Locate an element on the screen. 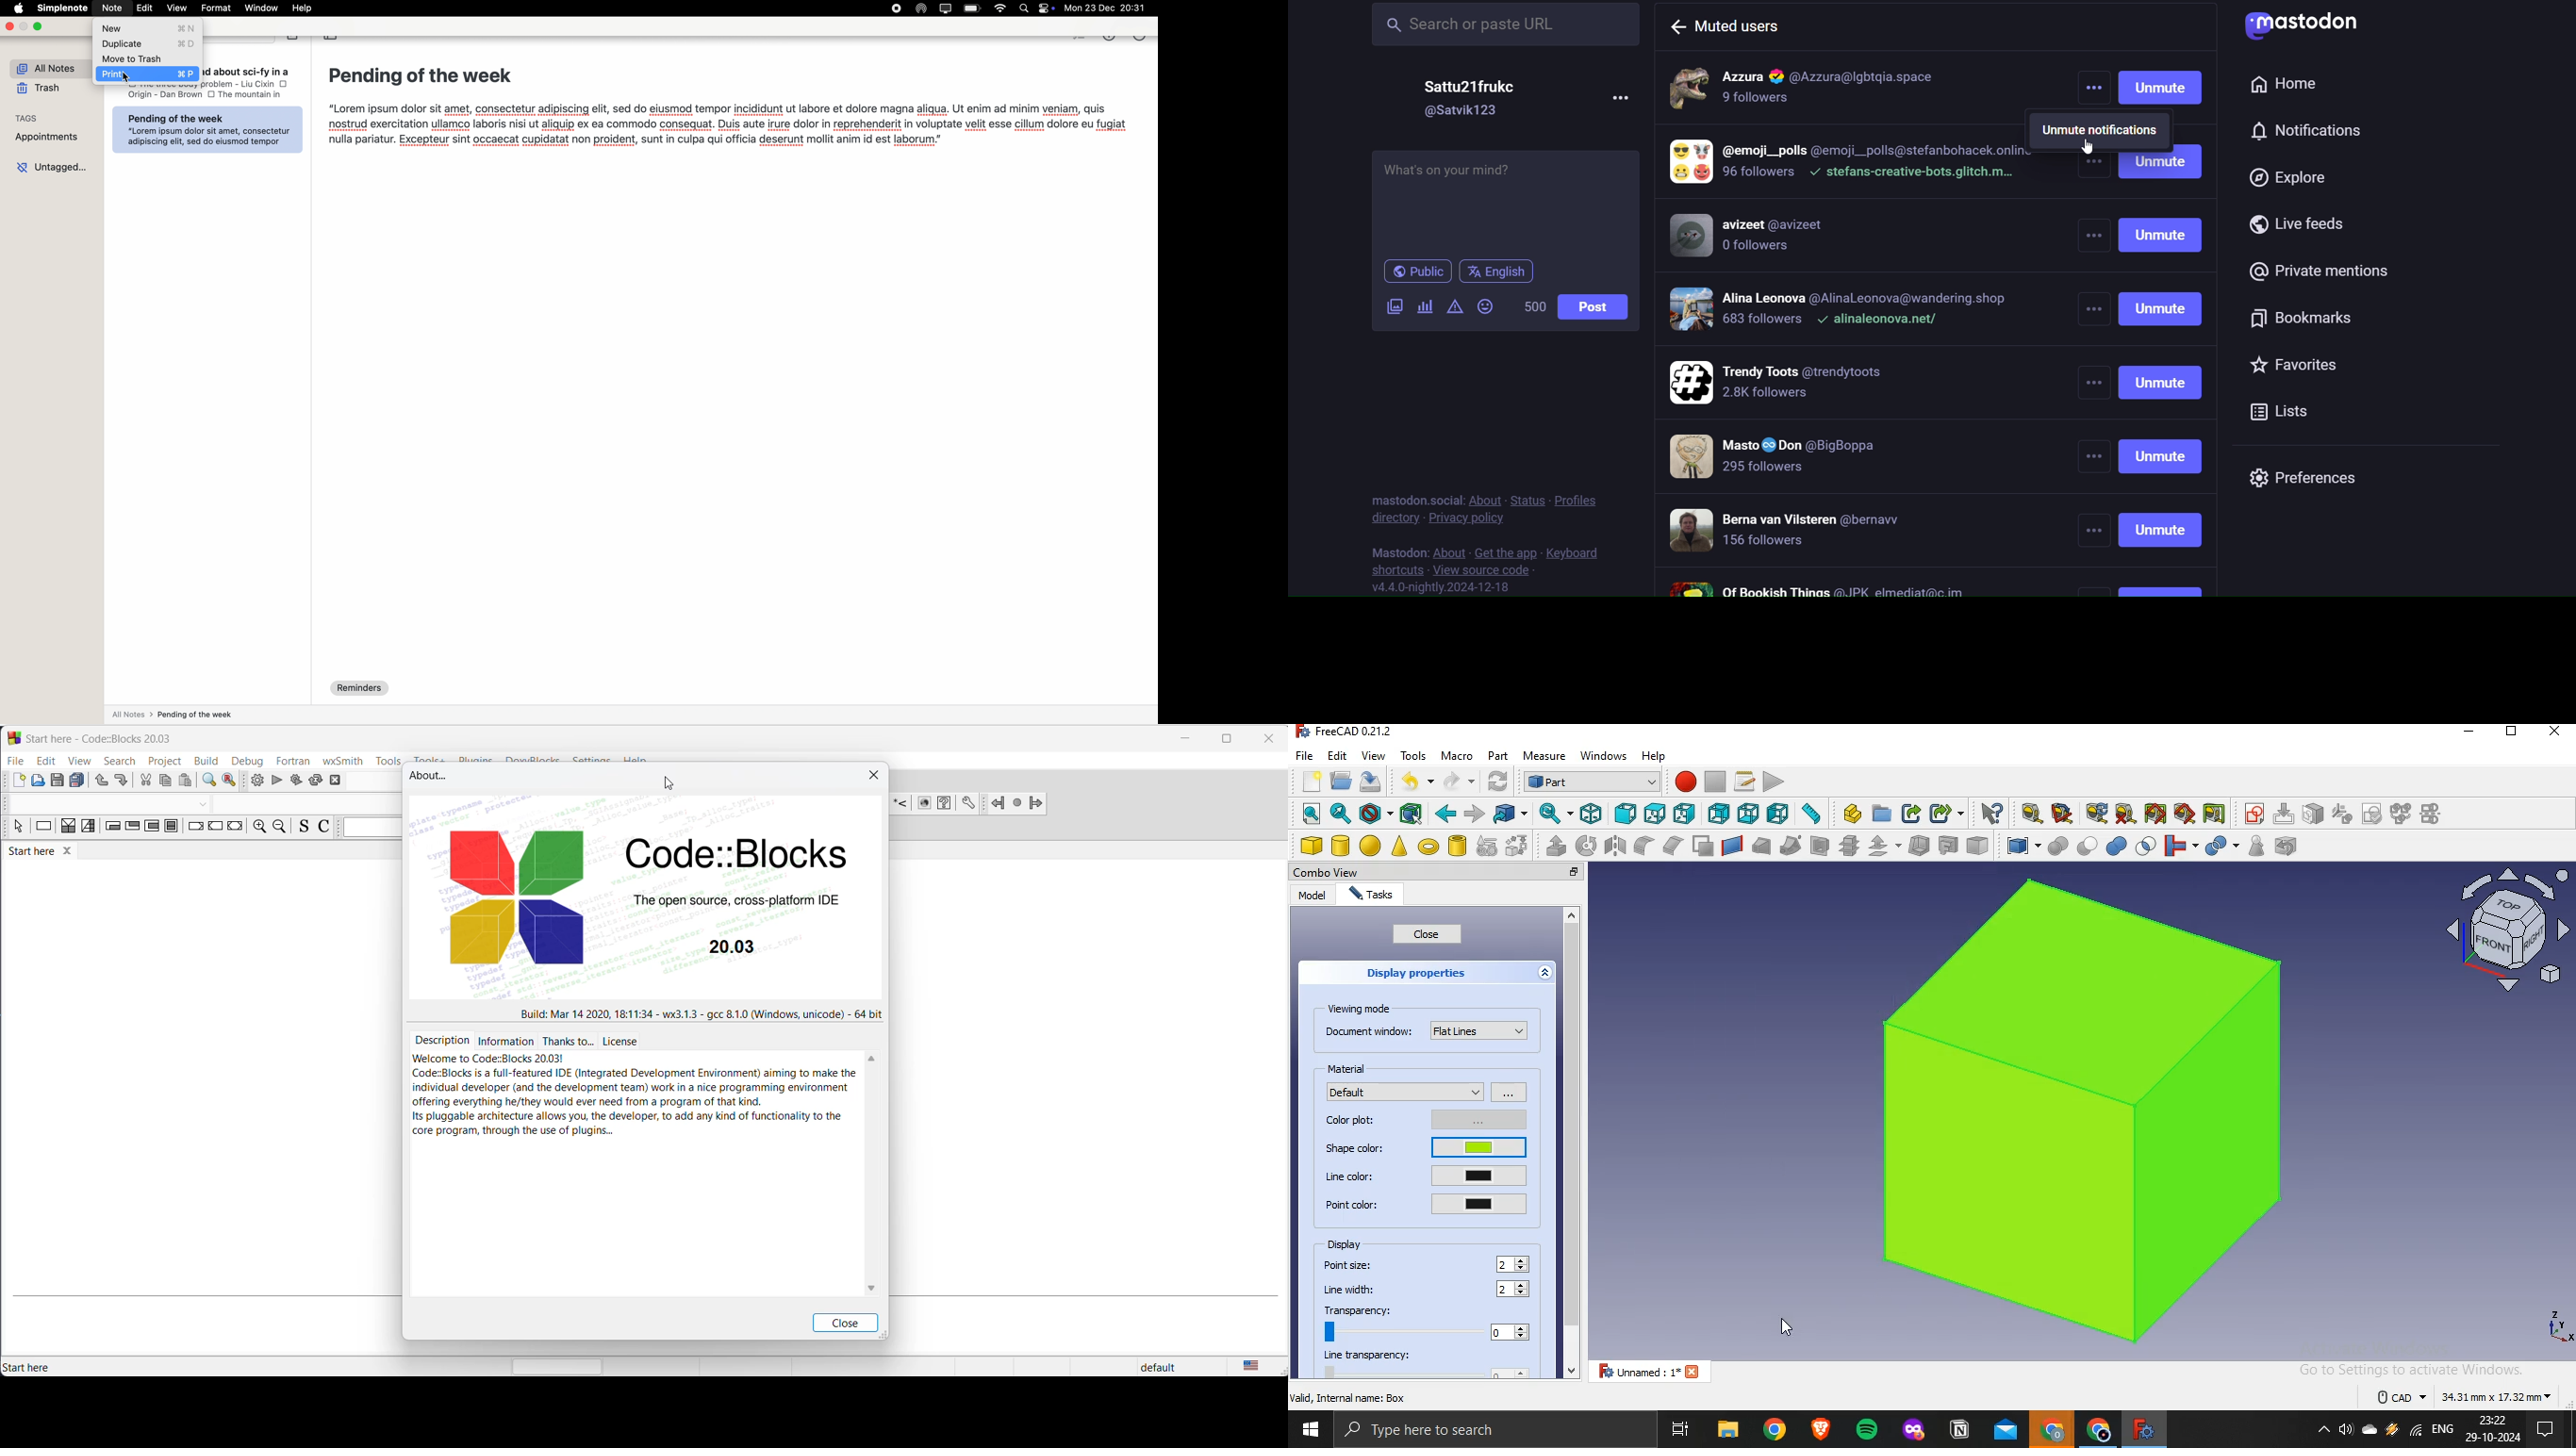  the three body problem-liu cixin is located at coordinates (241, 84).